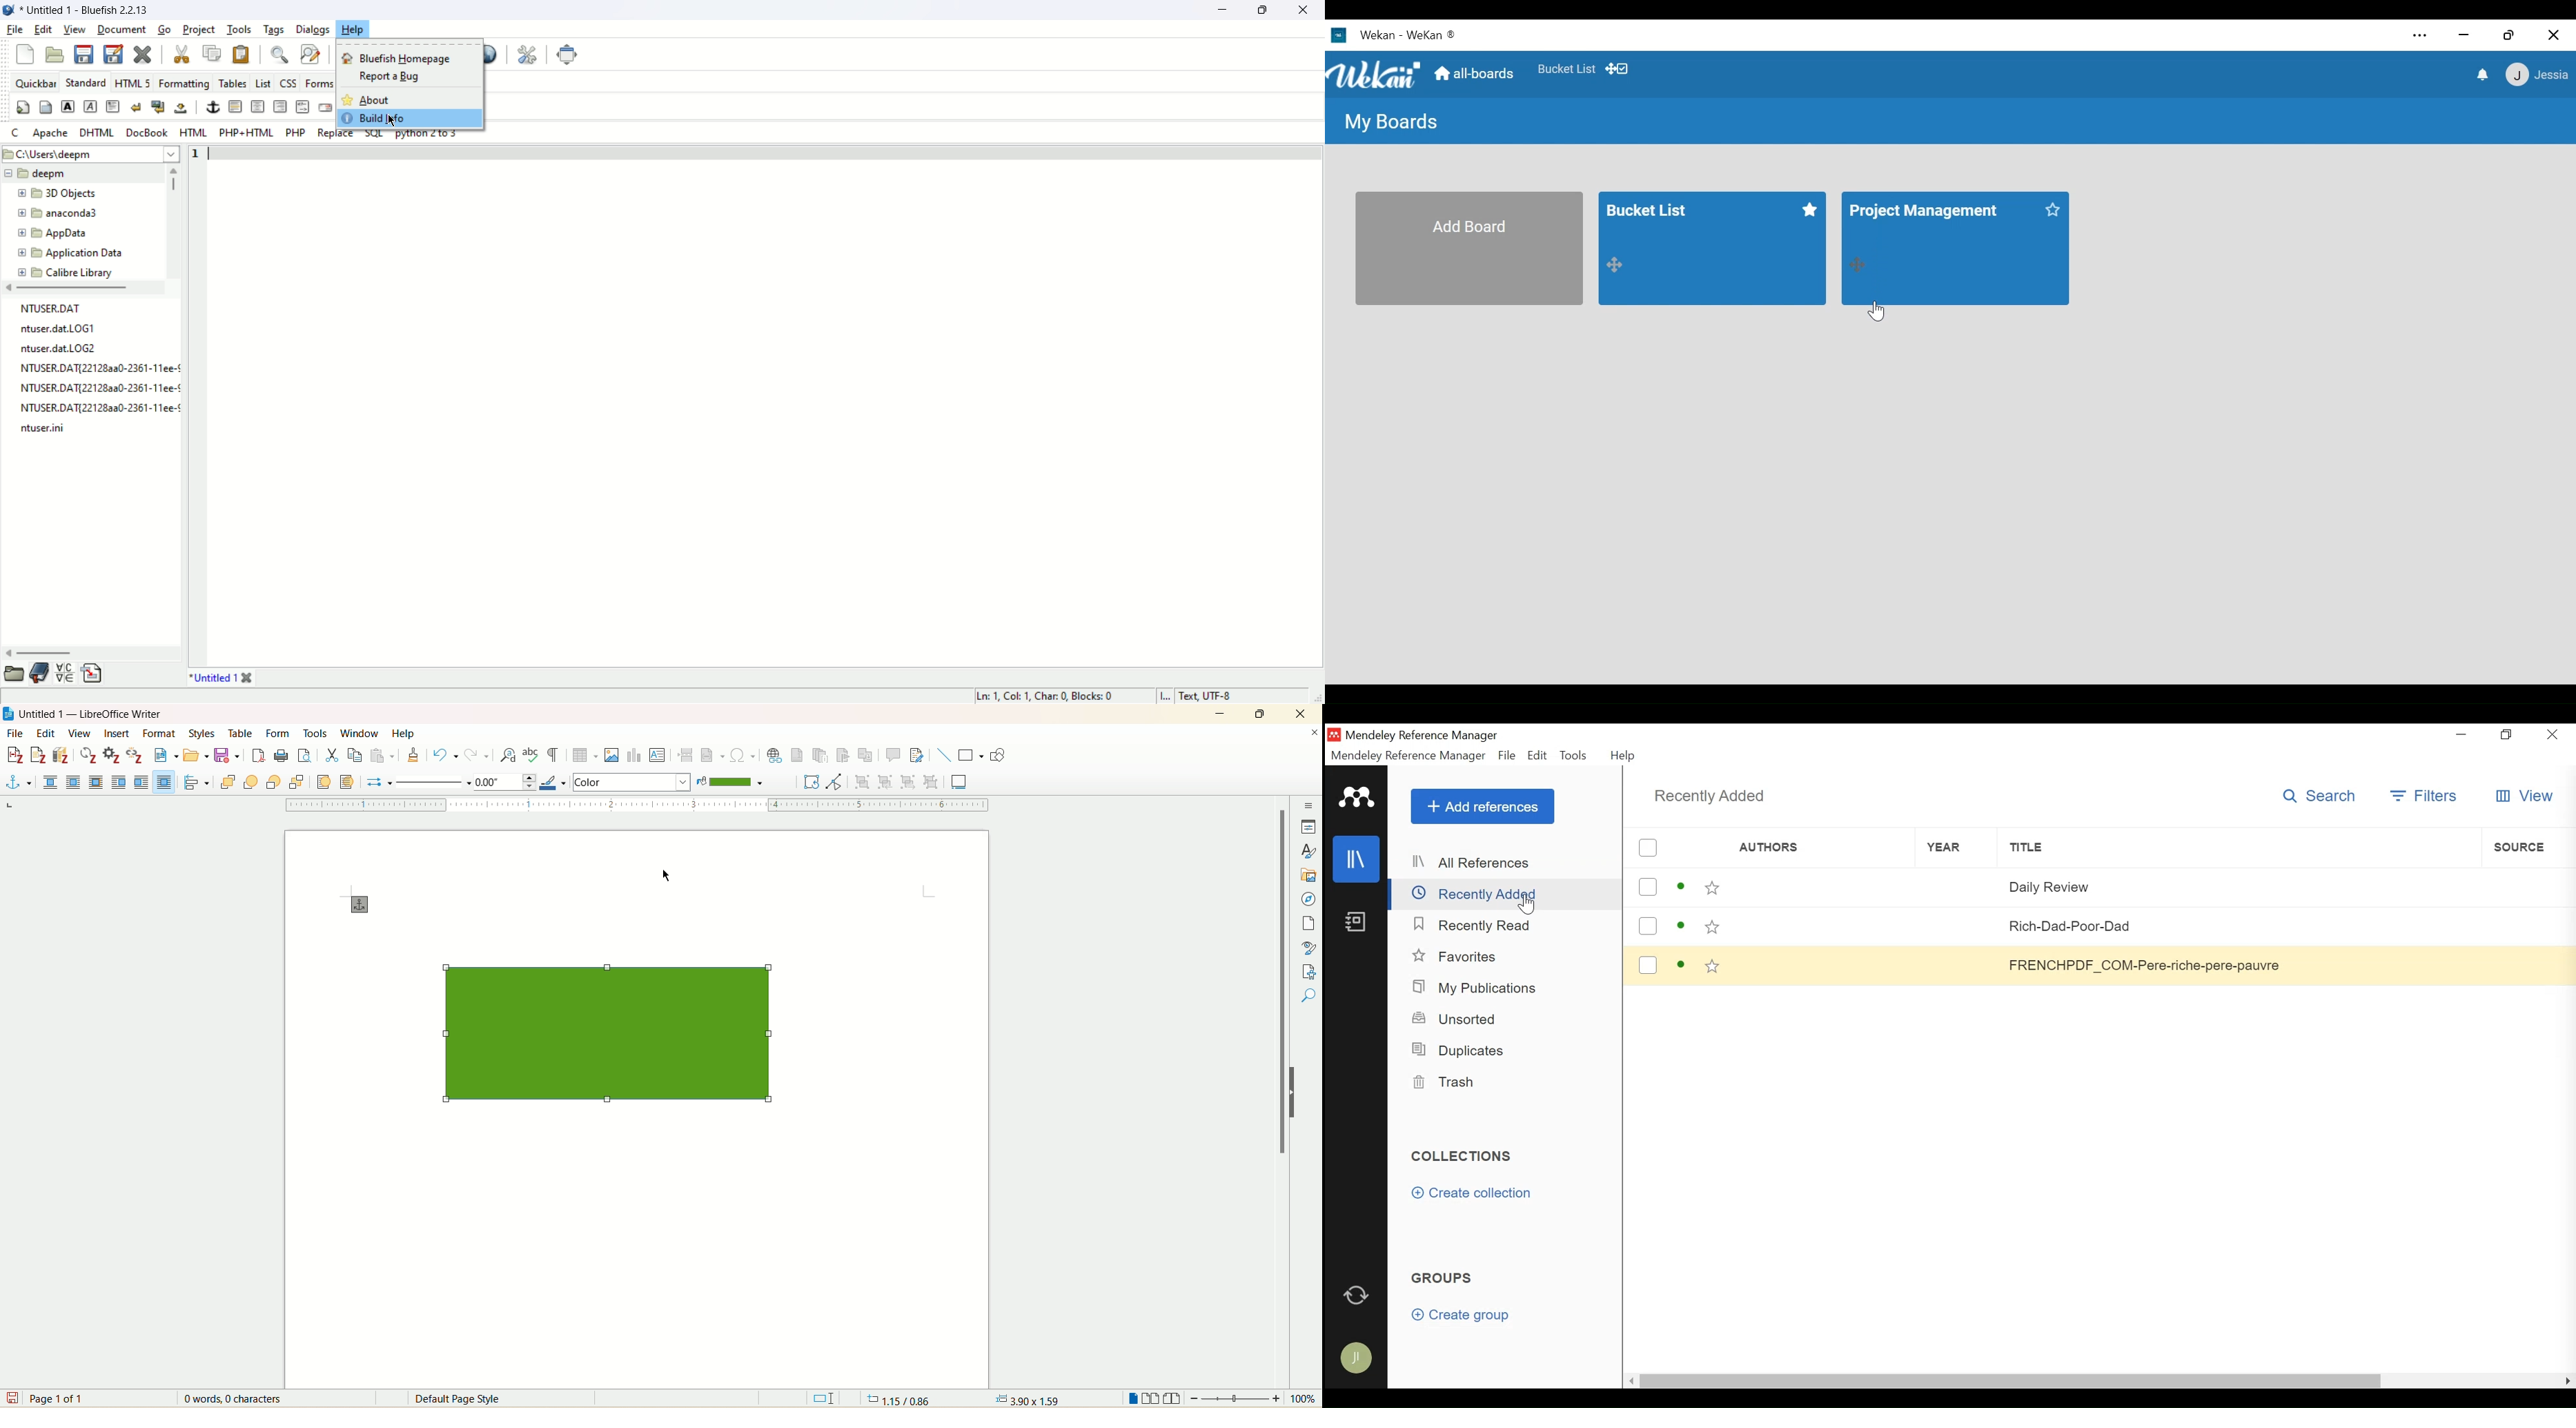 The width and height of the screenshot is (2576, 1428). What do you see at coordinates (1565, 69) in the screenshot?
I see `Favorite` at bounding box center [1565, 69].